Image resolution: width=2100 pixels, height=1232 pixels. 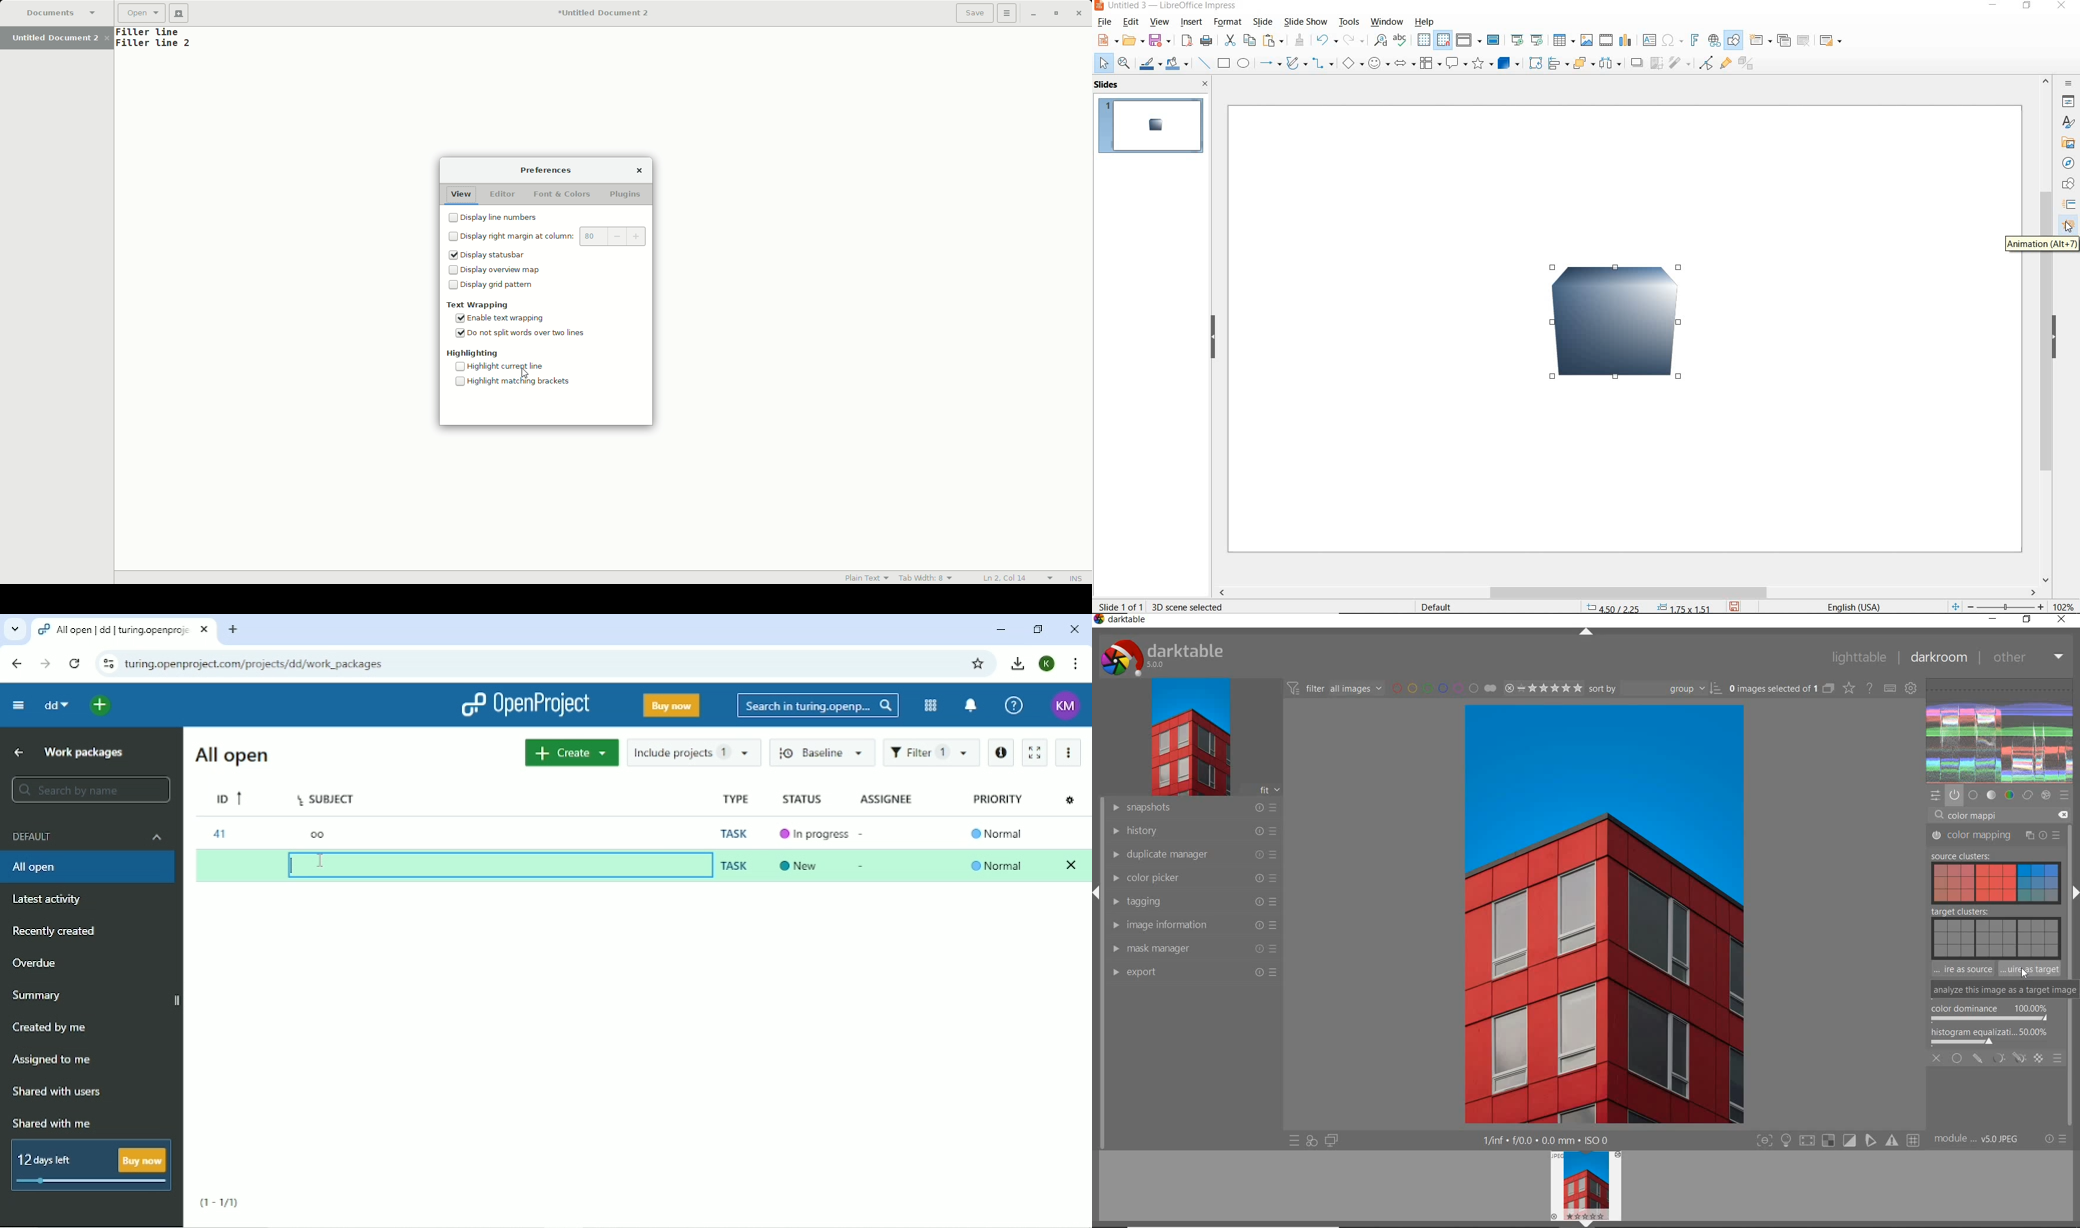 What do you see at coordinates (1442, 688) in the screenshot?
I see `filter by image color label` at bounding box center [1442, 688].